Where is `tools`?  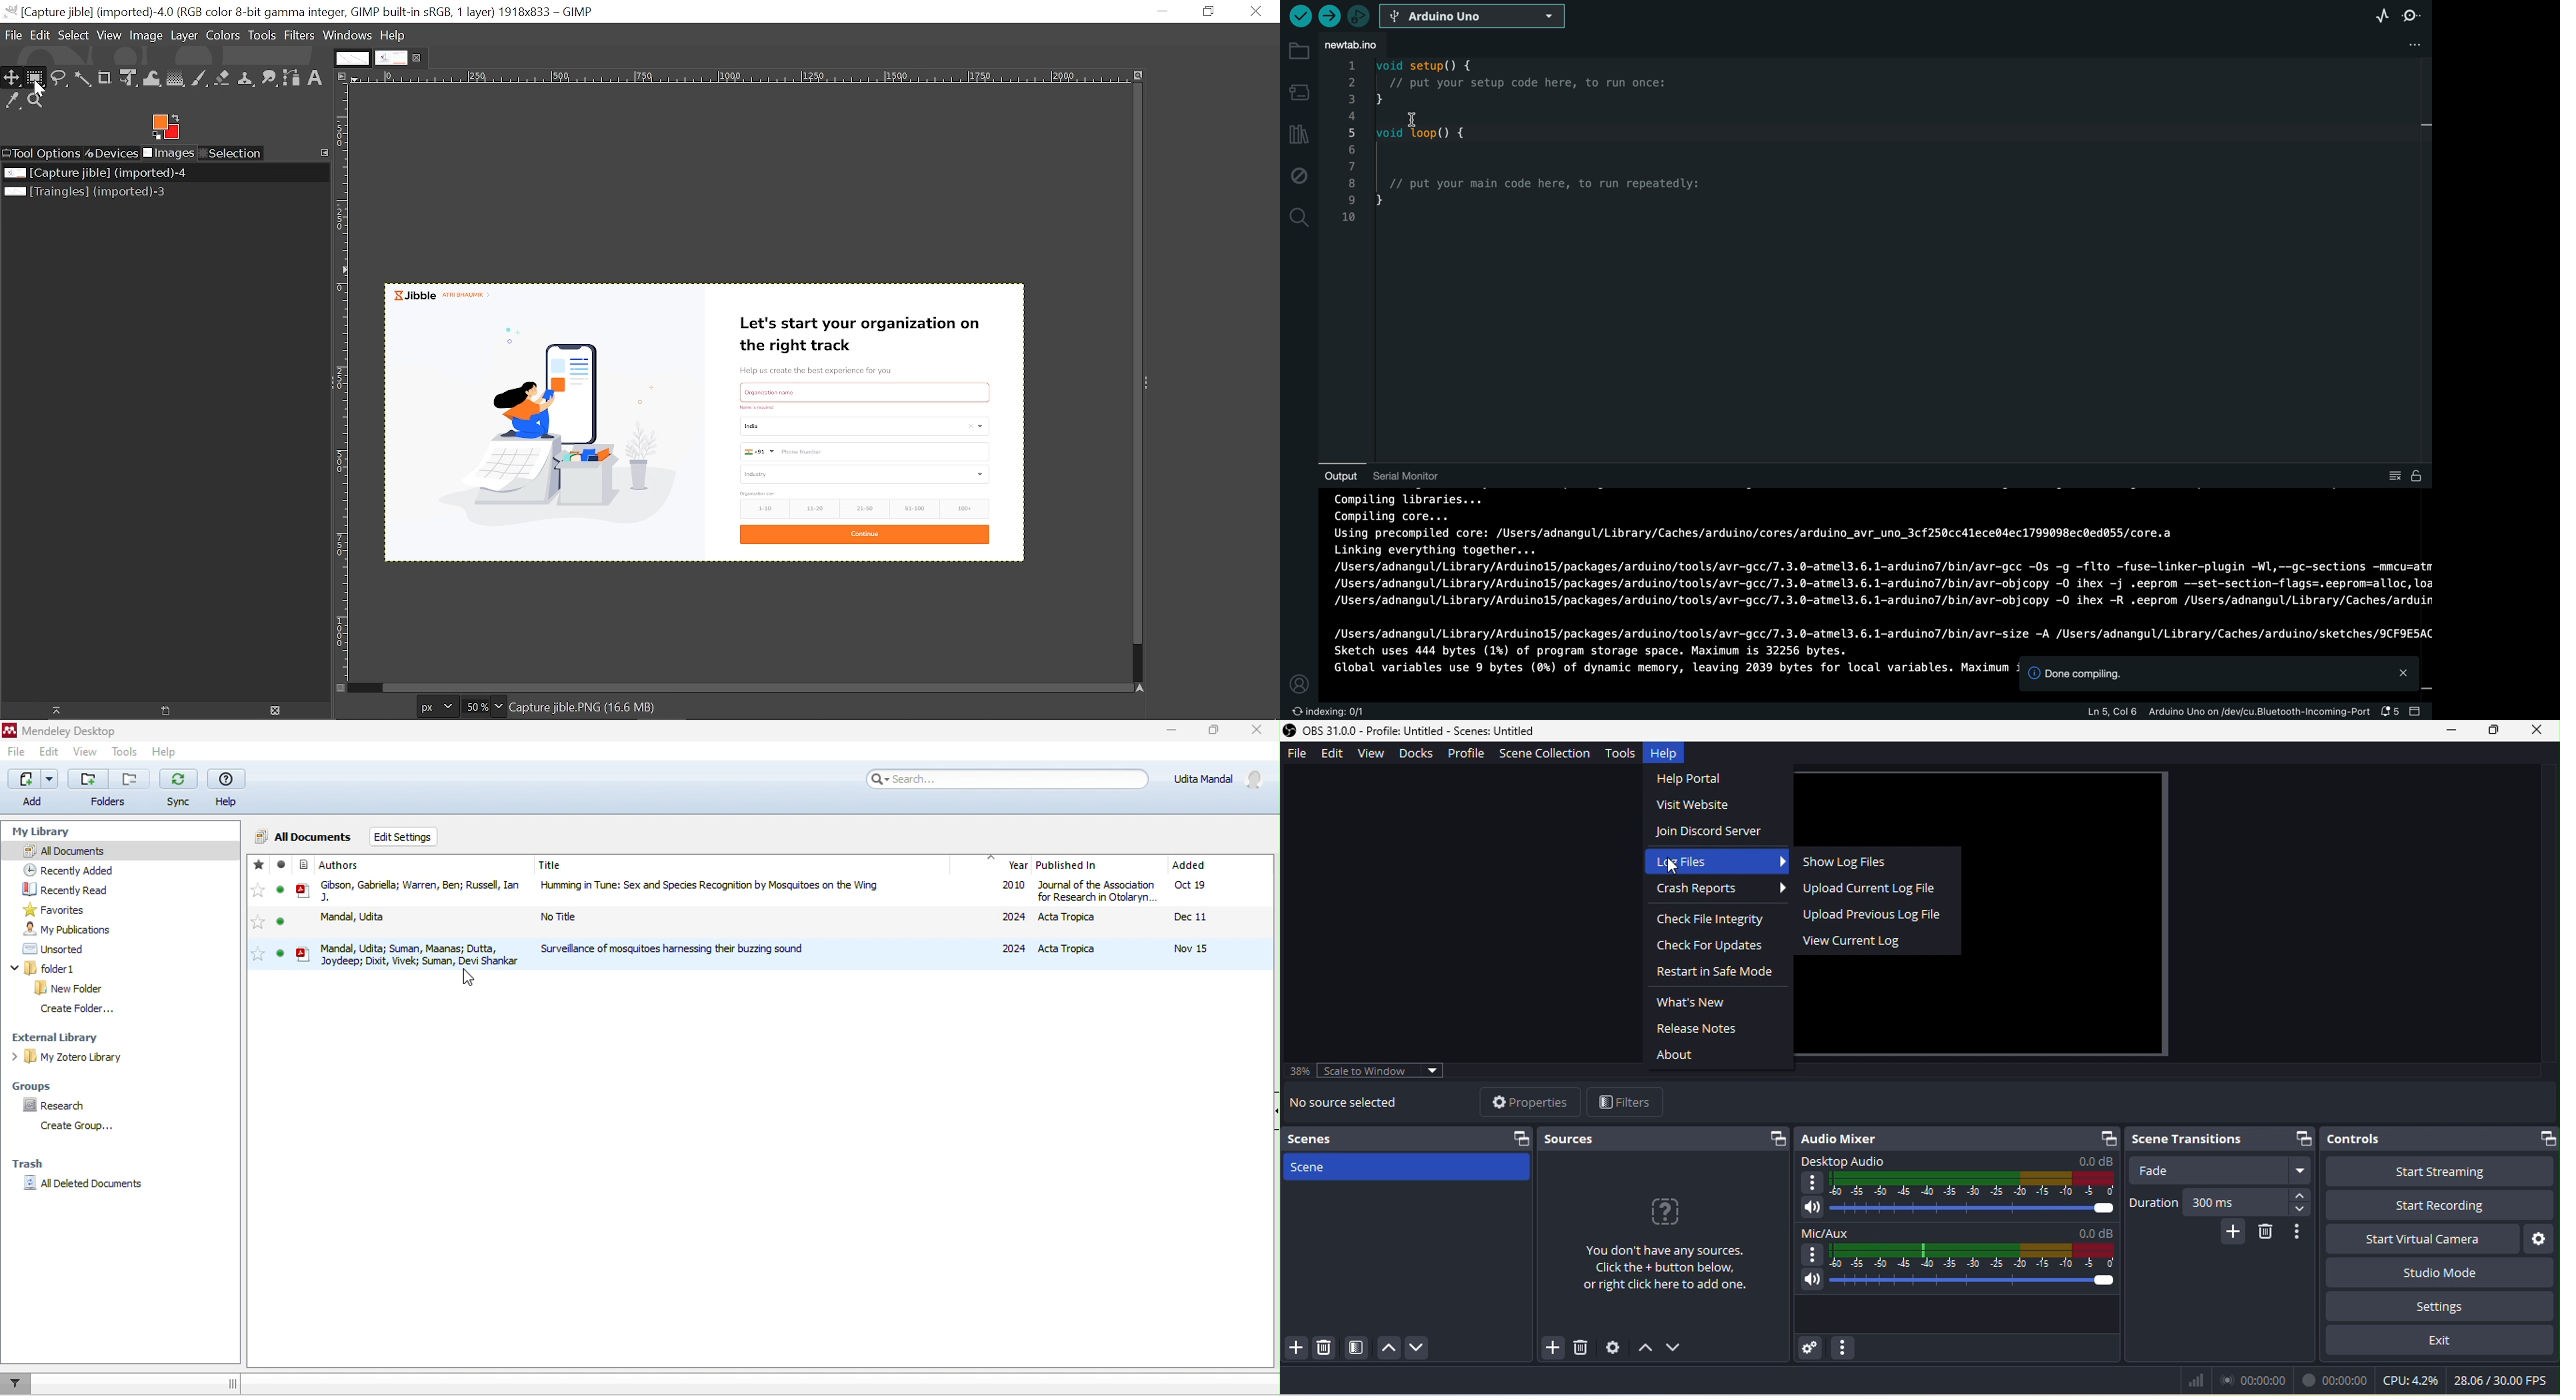 tools is located at coordinates (124, 753).